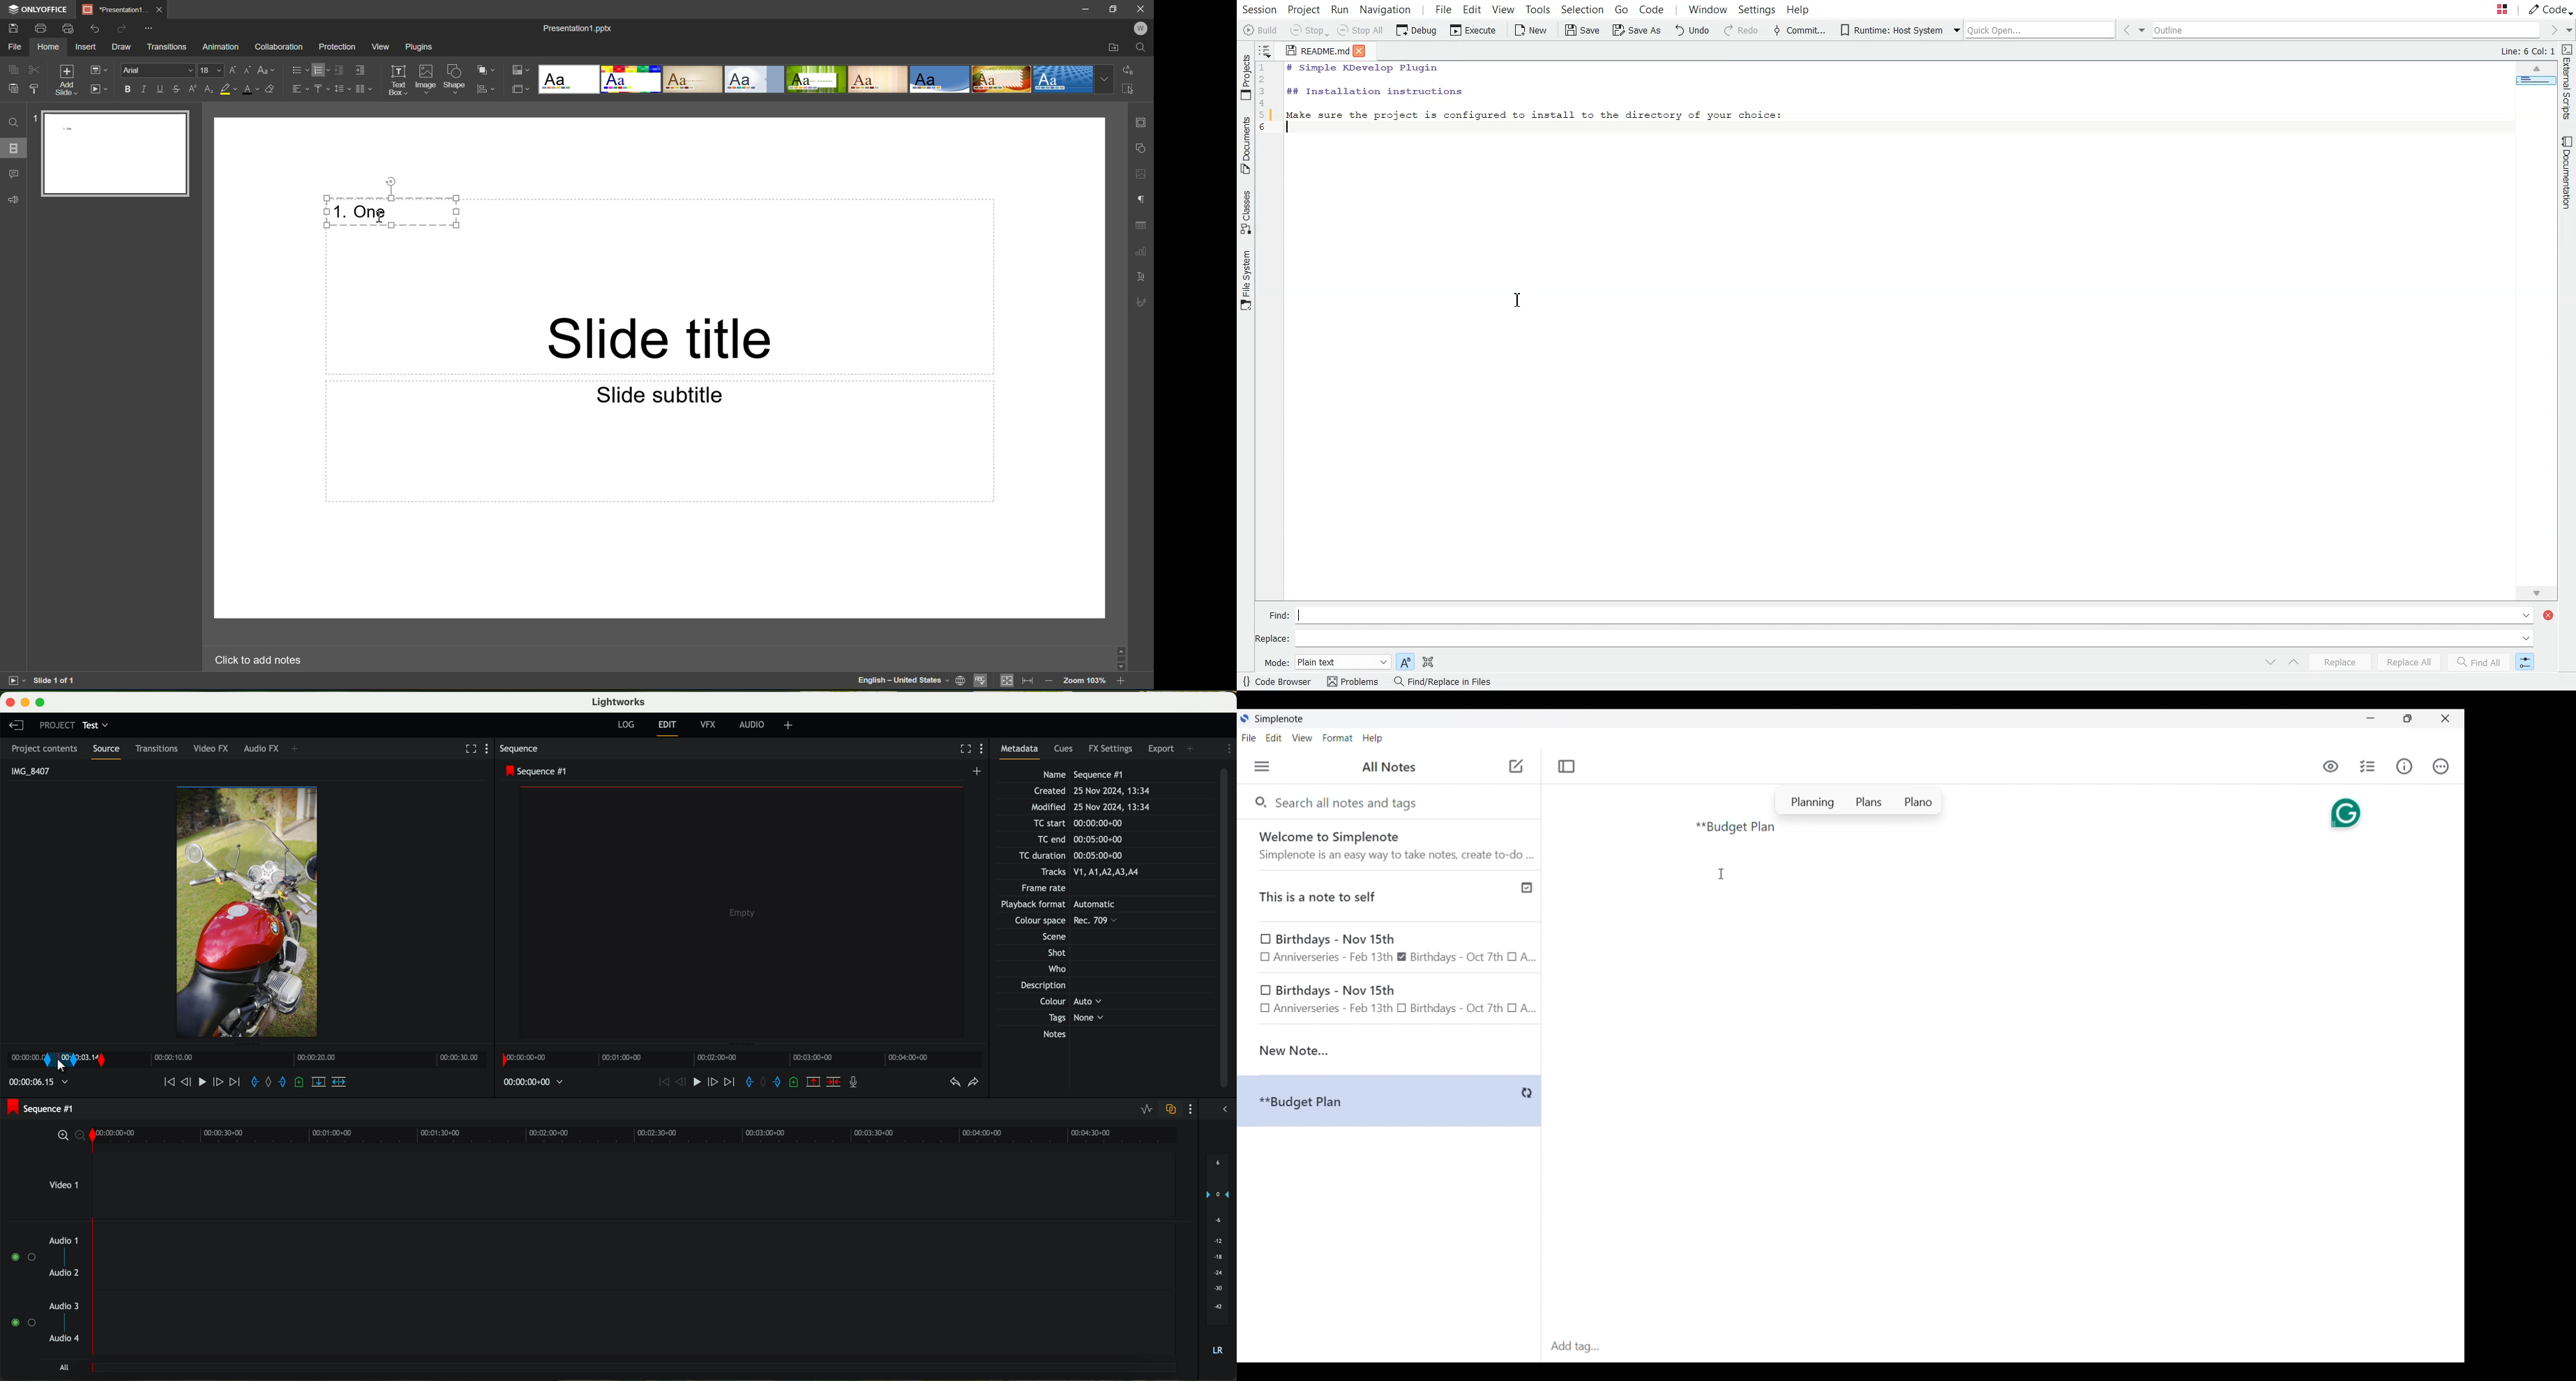  Describe the element at coordinates (168, 47) in the screenshot. I see `Transitions` at that location.